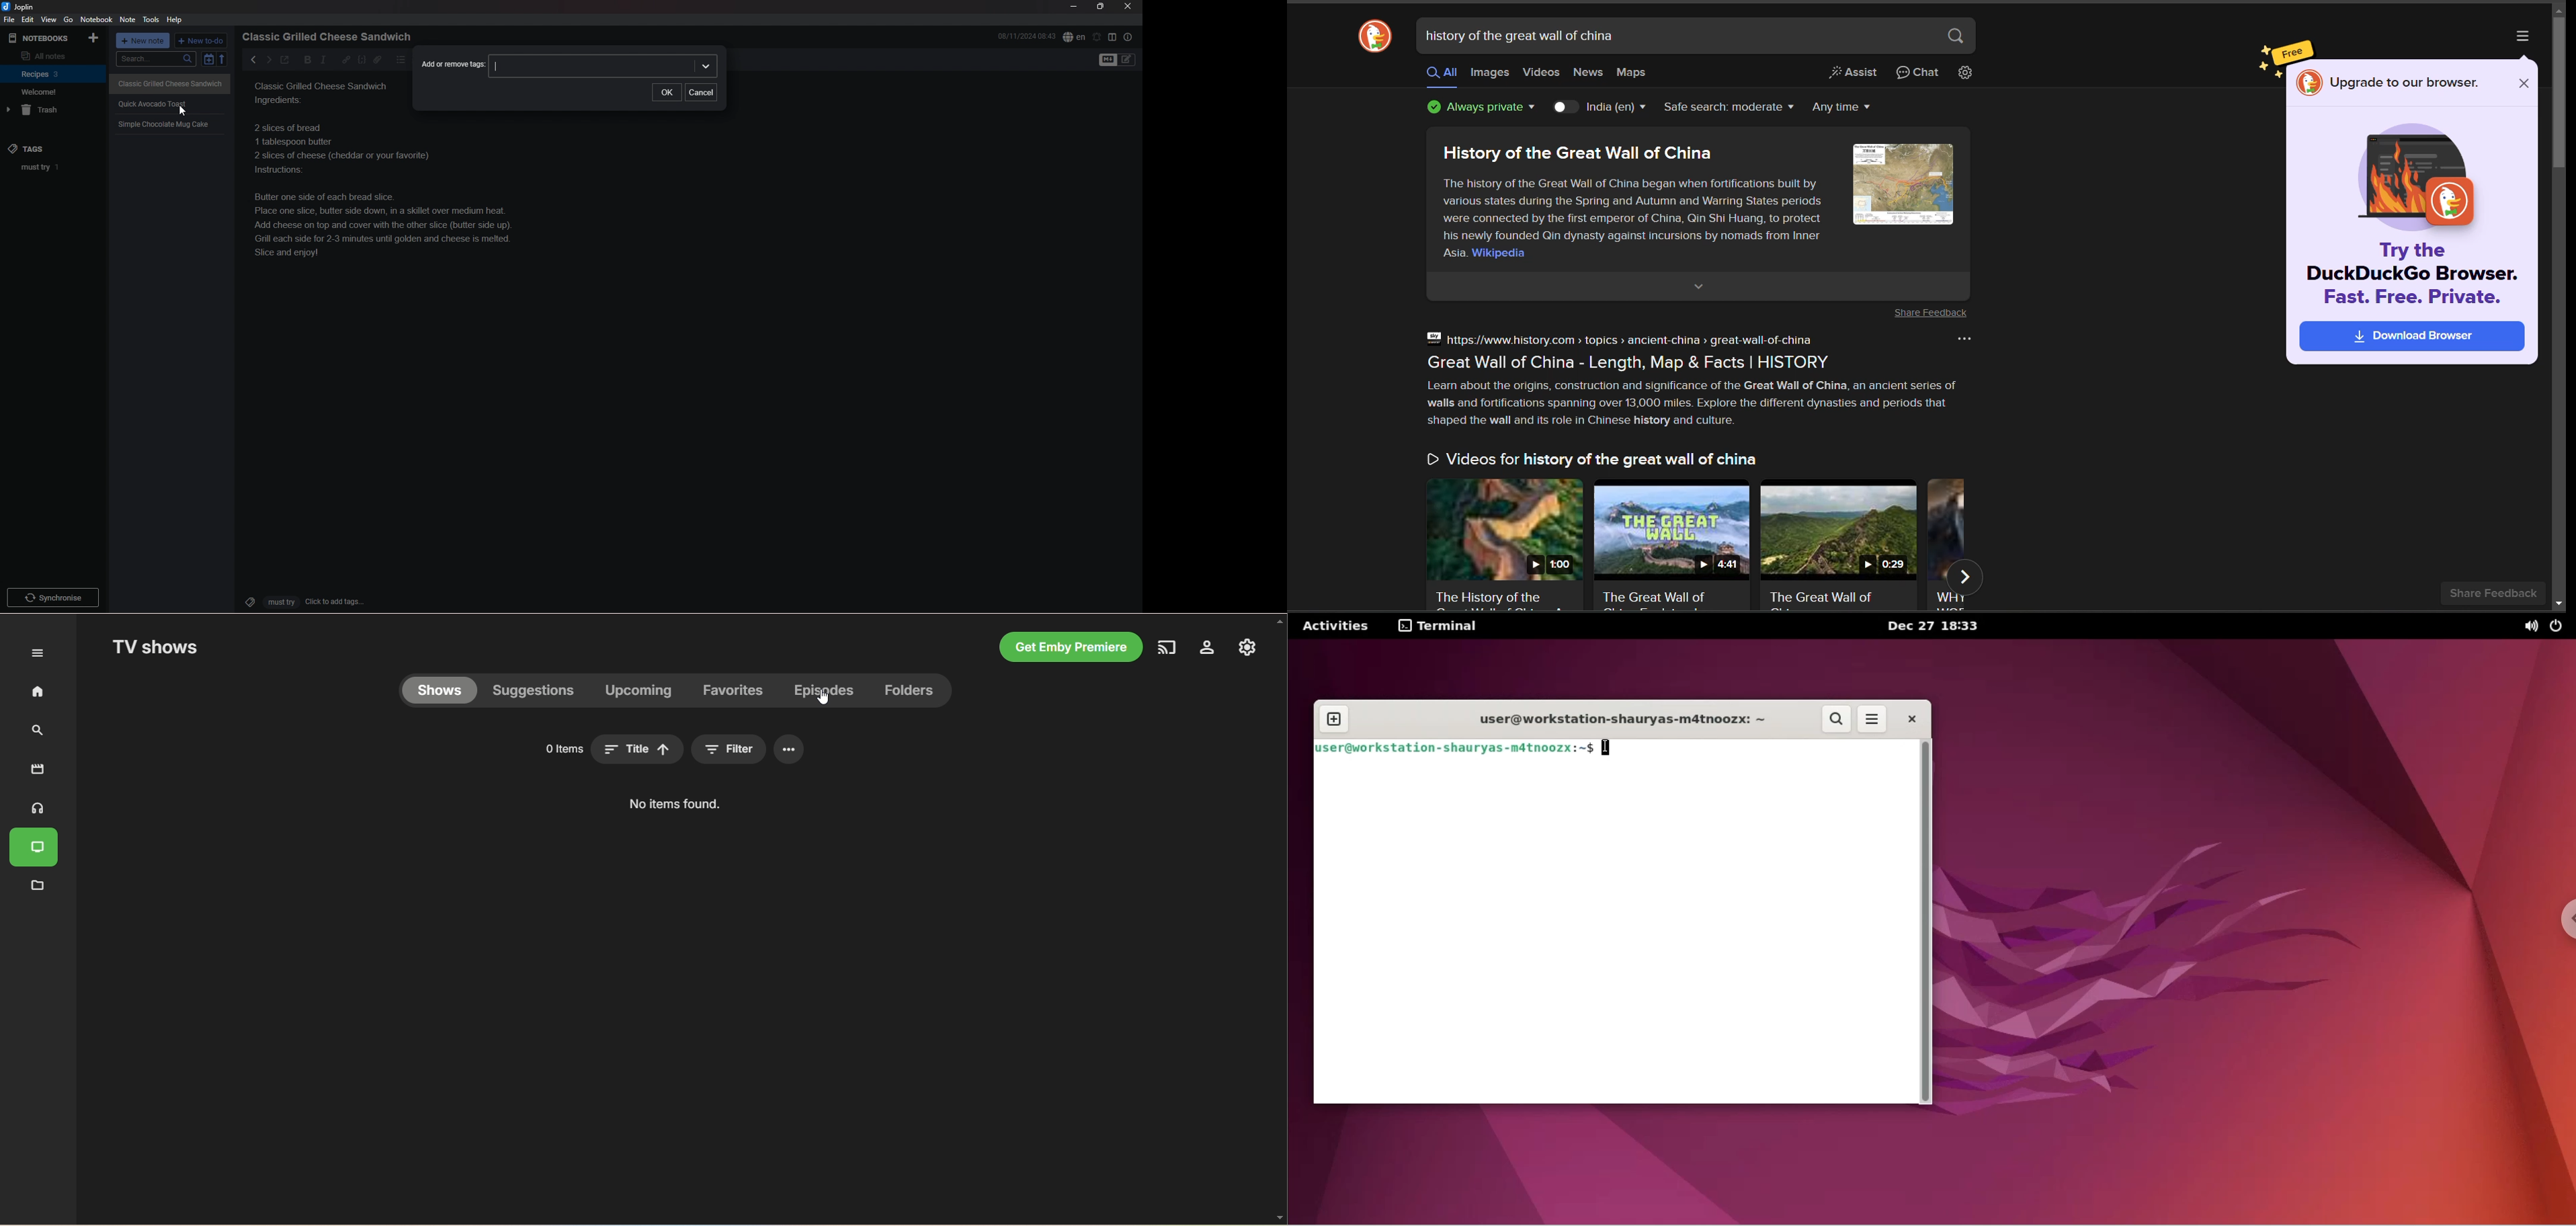 The image size is (2576, 1232). I want to click on folders, so click(913, 691).